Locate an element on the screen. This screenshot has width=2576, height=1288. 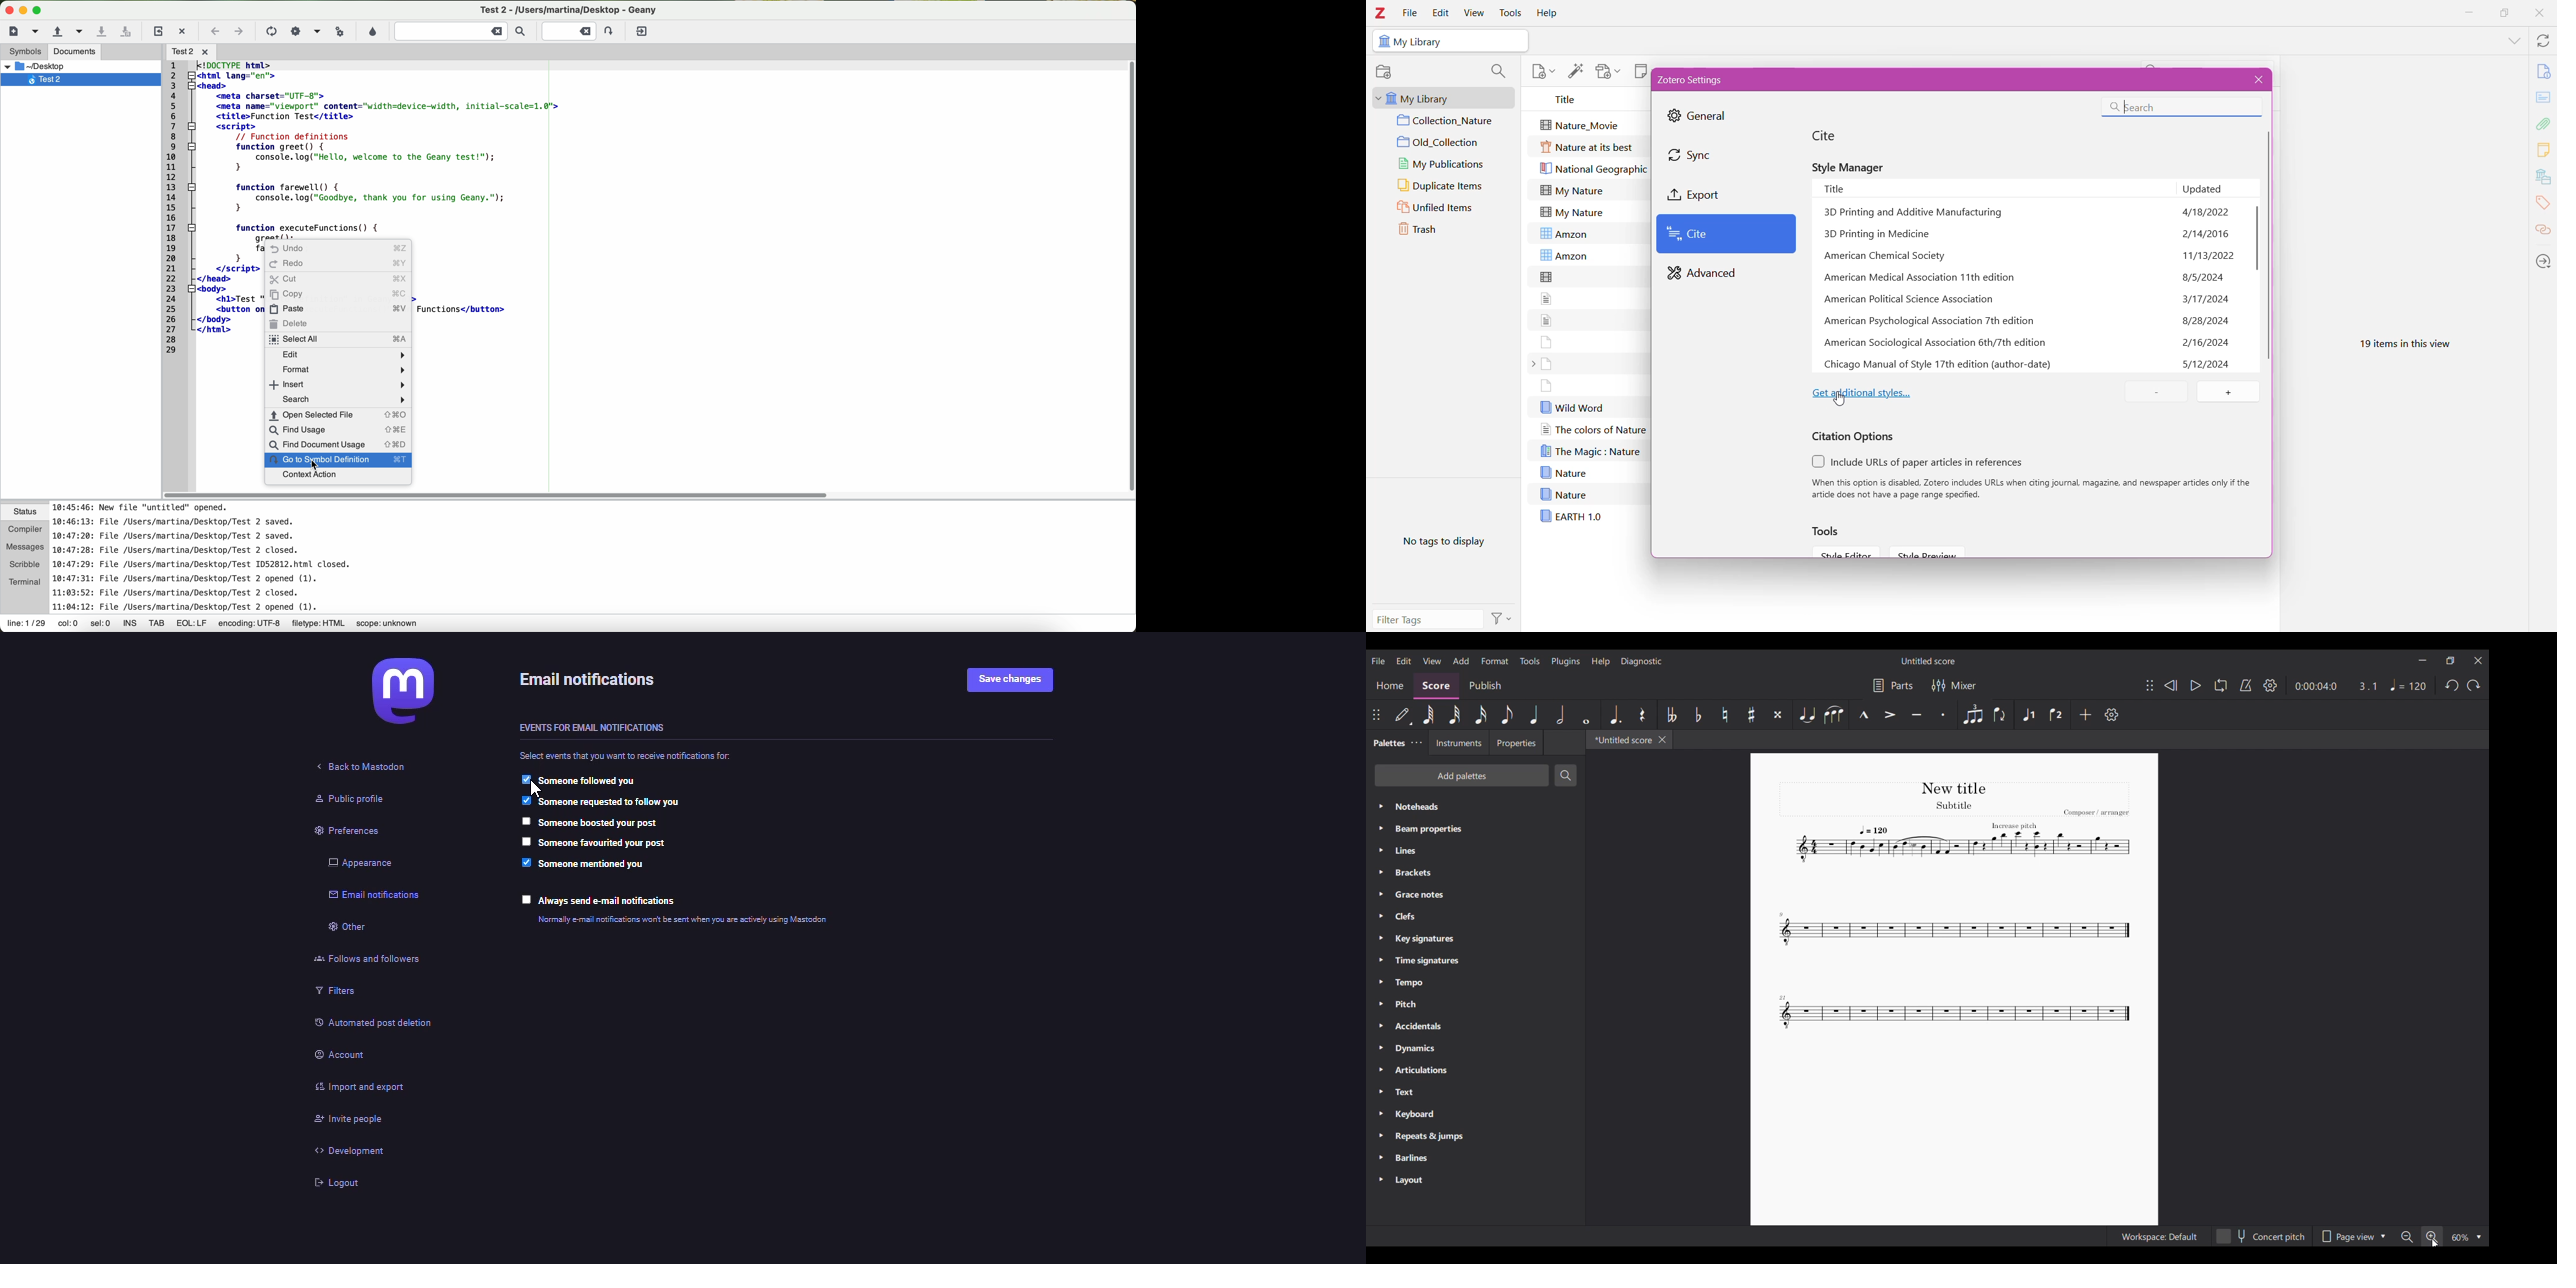
save changes is located at coordinates (1007, 681).